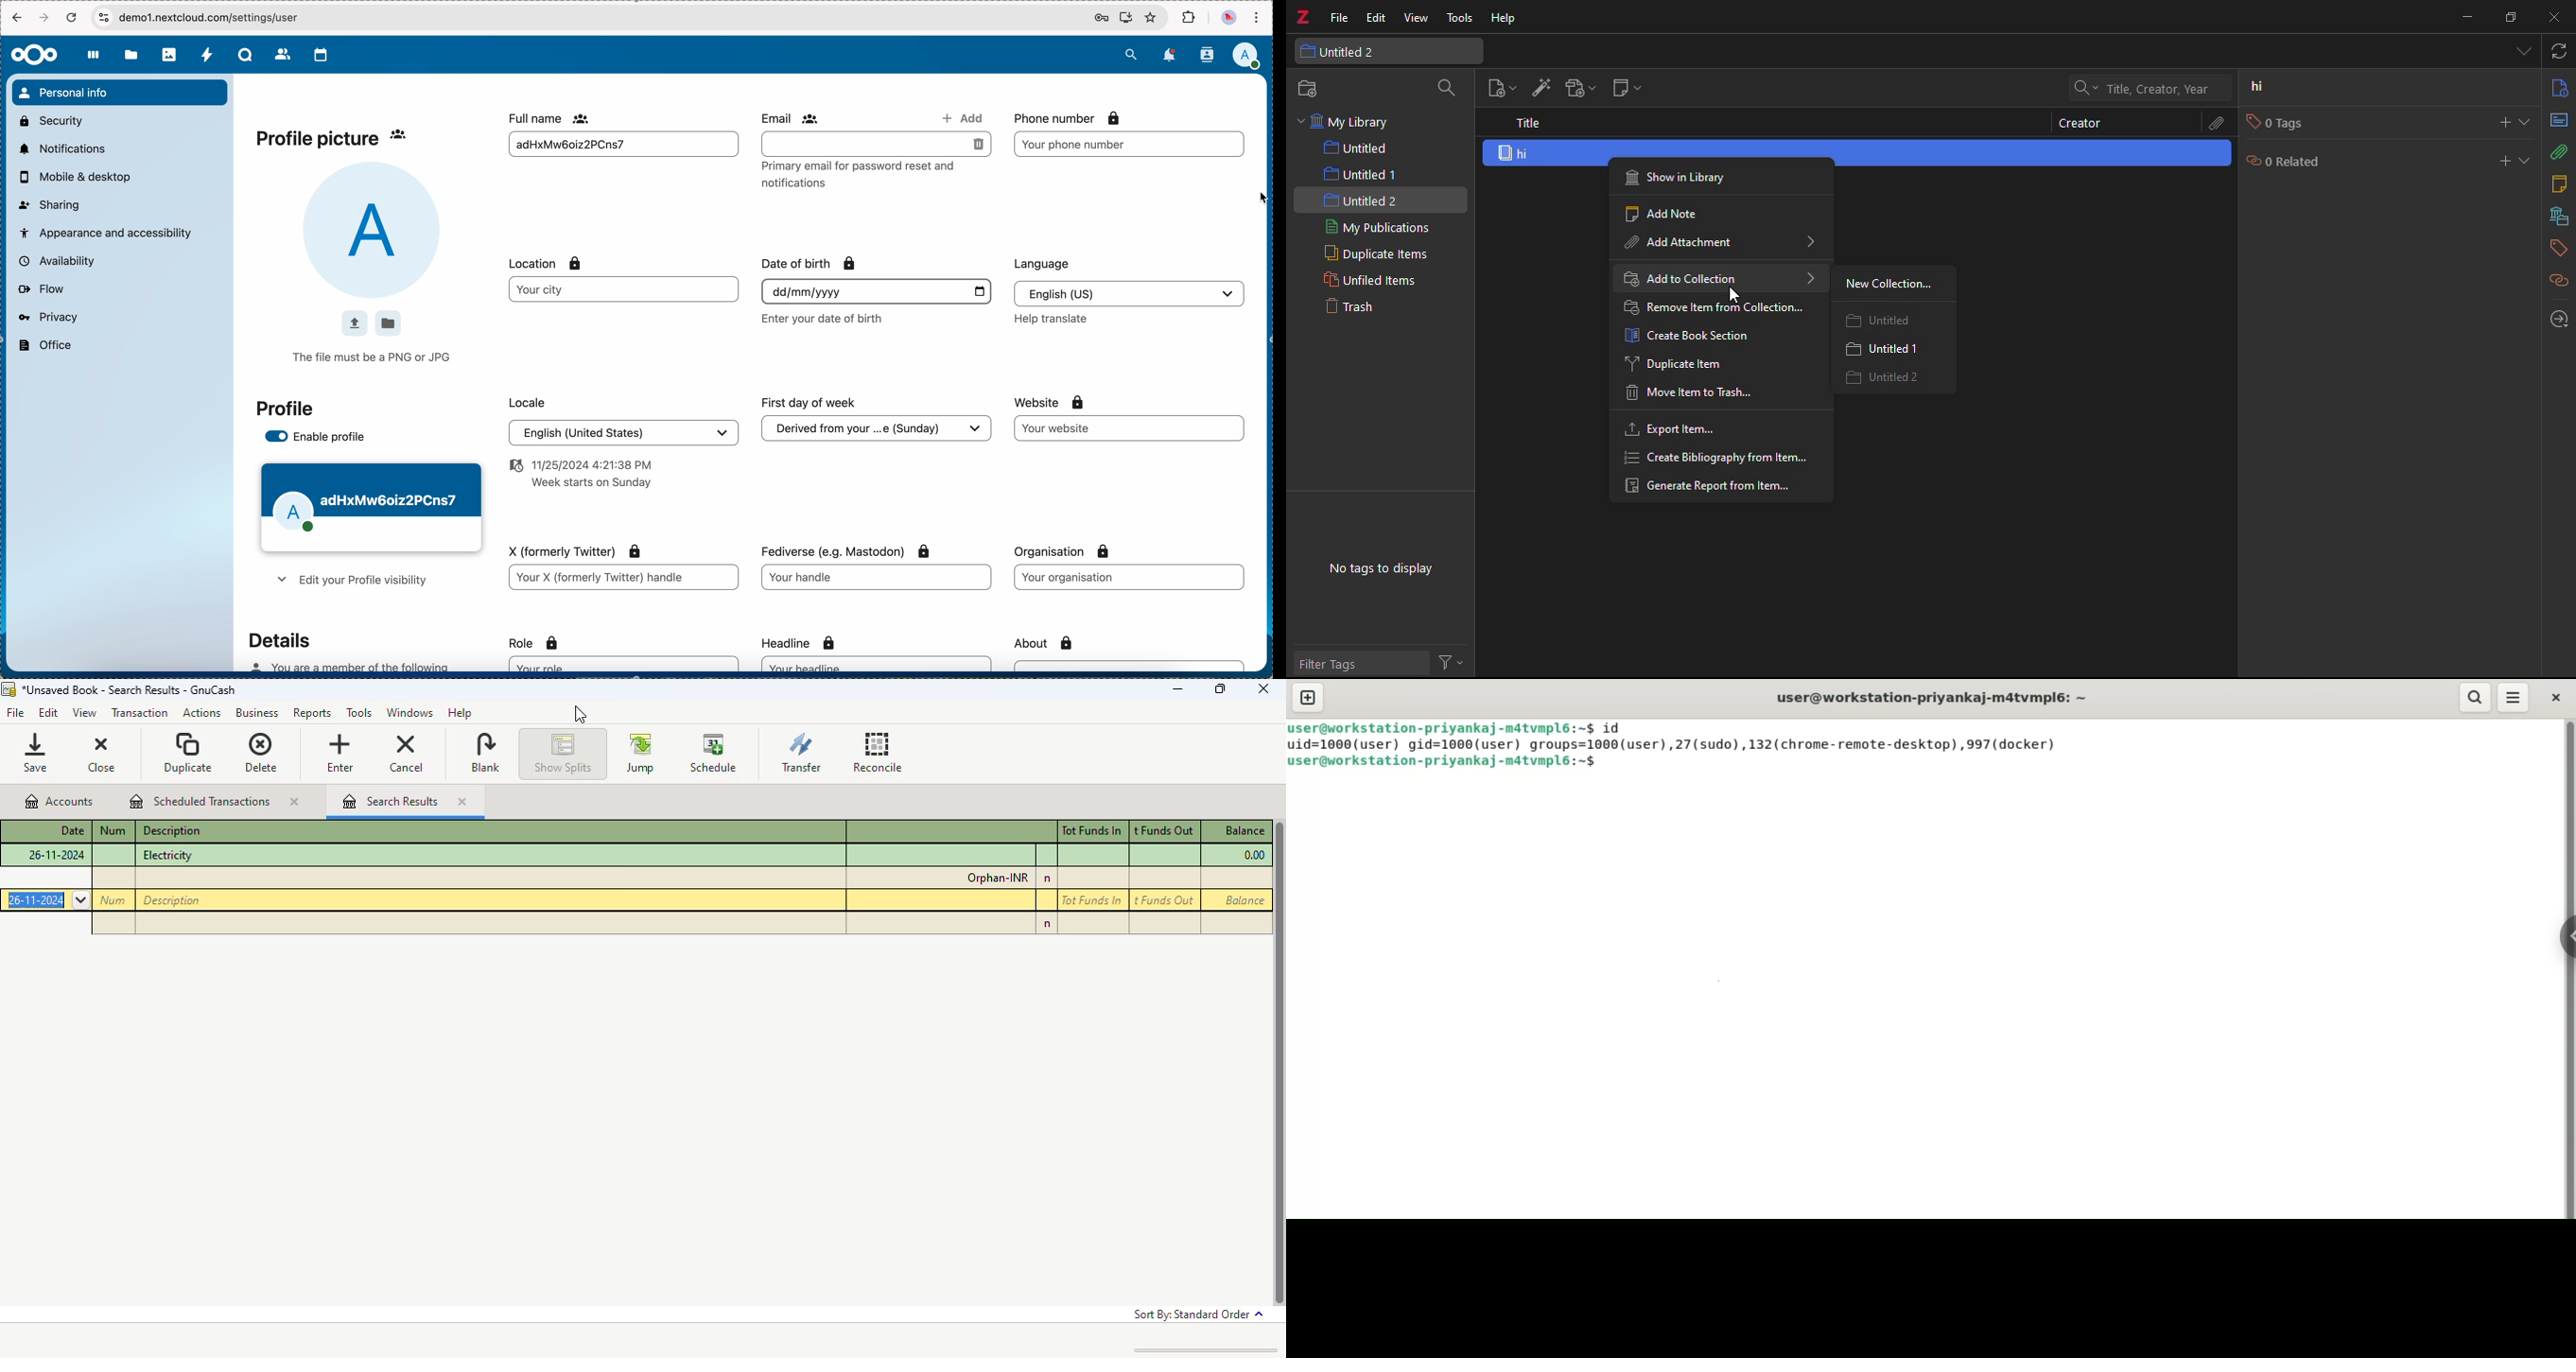  Describe the element at coordinates (1050, 319) in the screenshot. I see `help translate` at that location.